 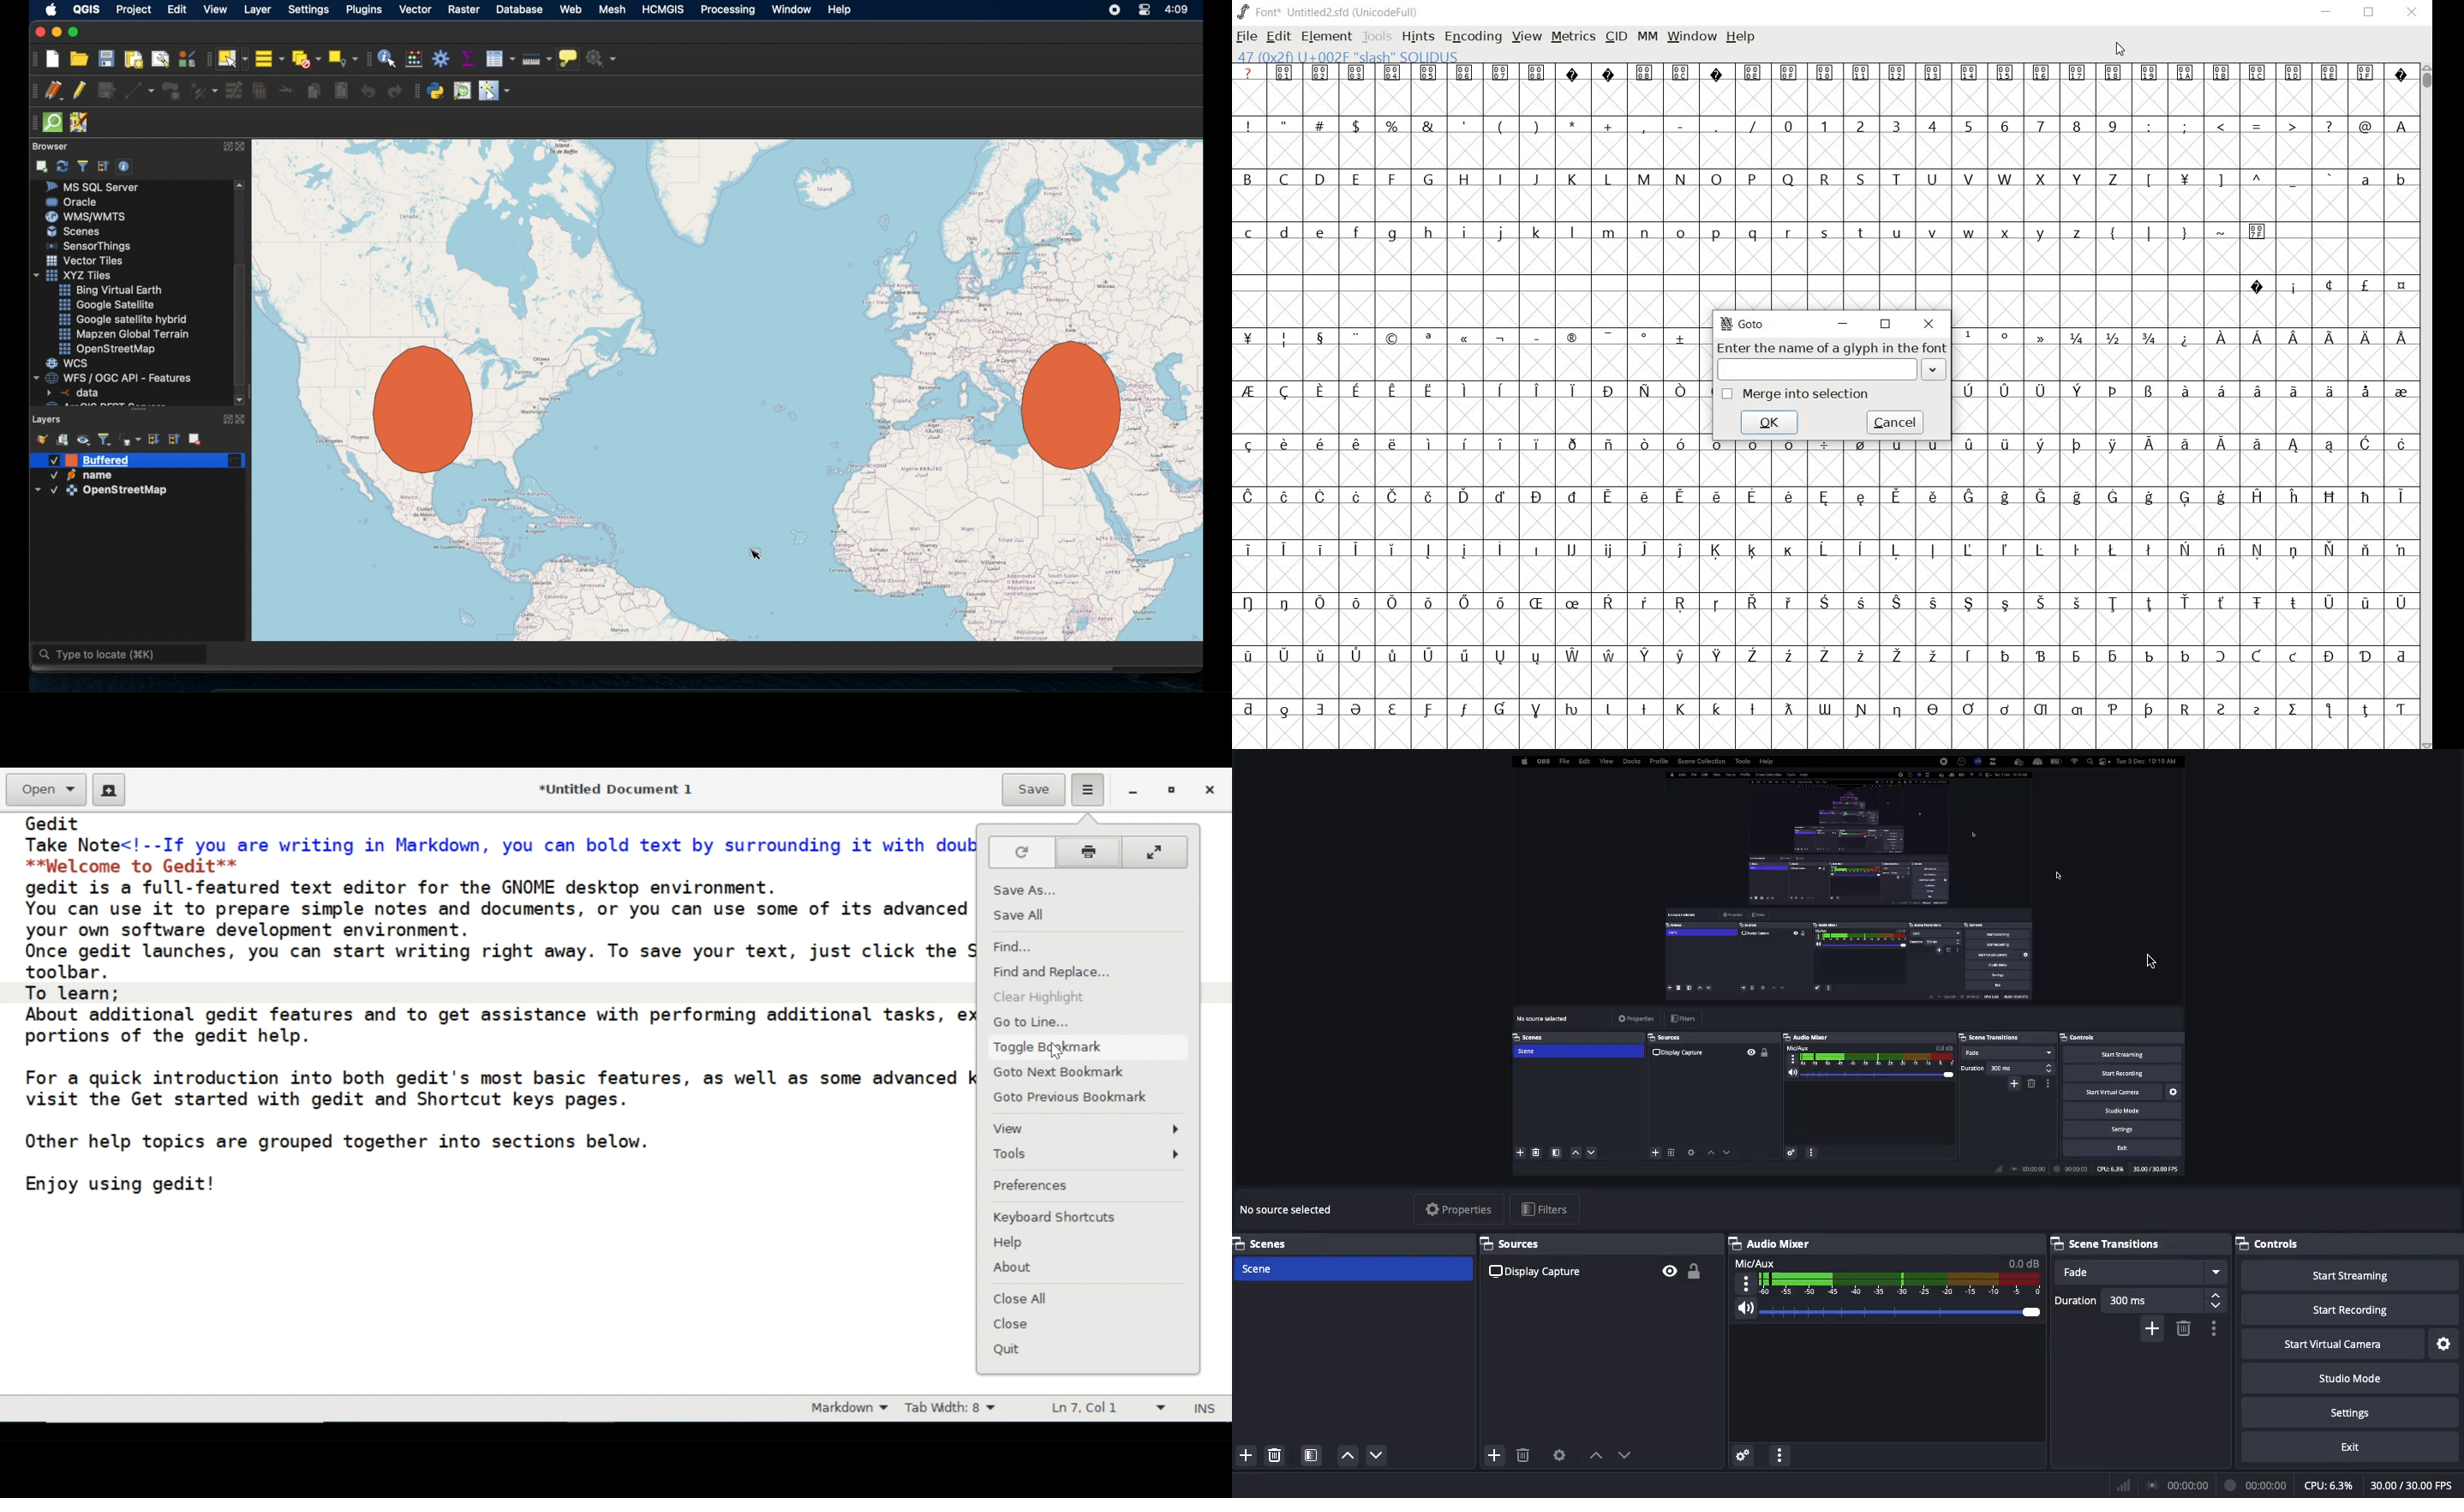 I want to click on Add, so click(x=1493, y=1457).